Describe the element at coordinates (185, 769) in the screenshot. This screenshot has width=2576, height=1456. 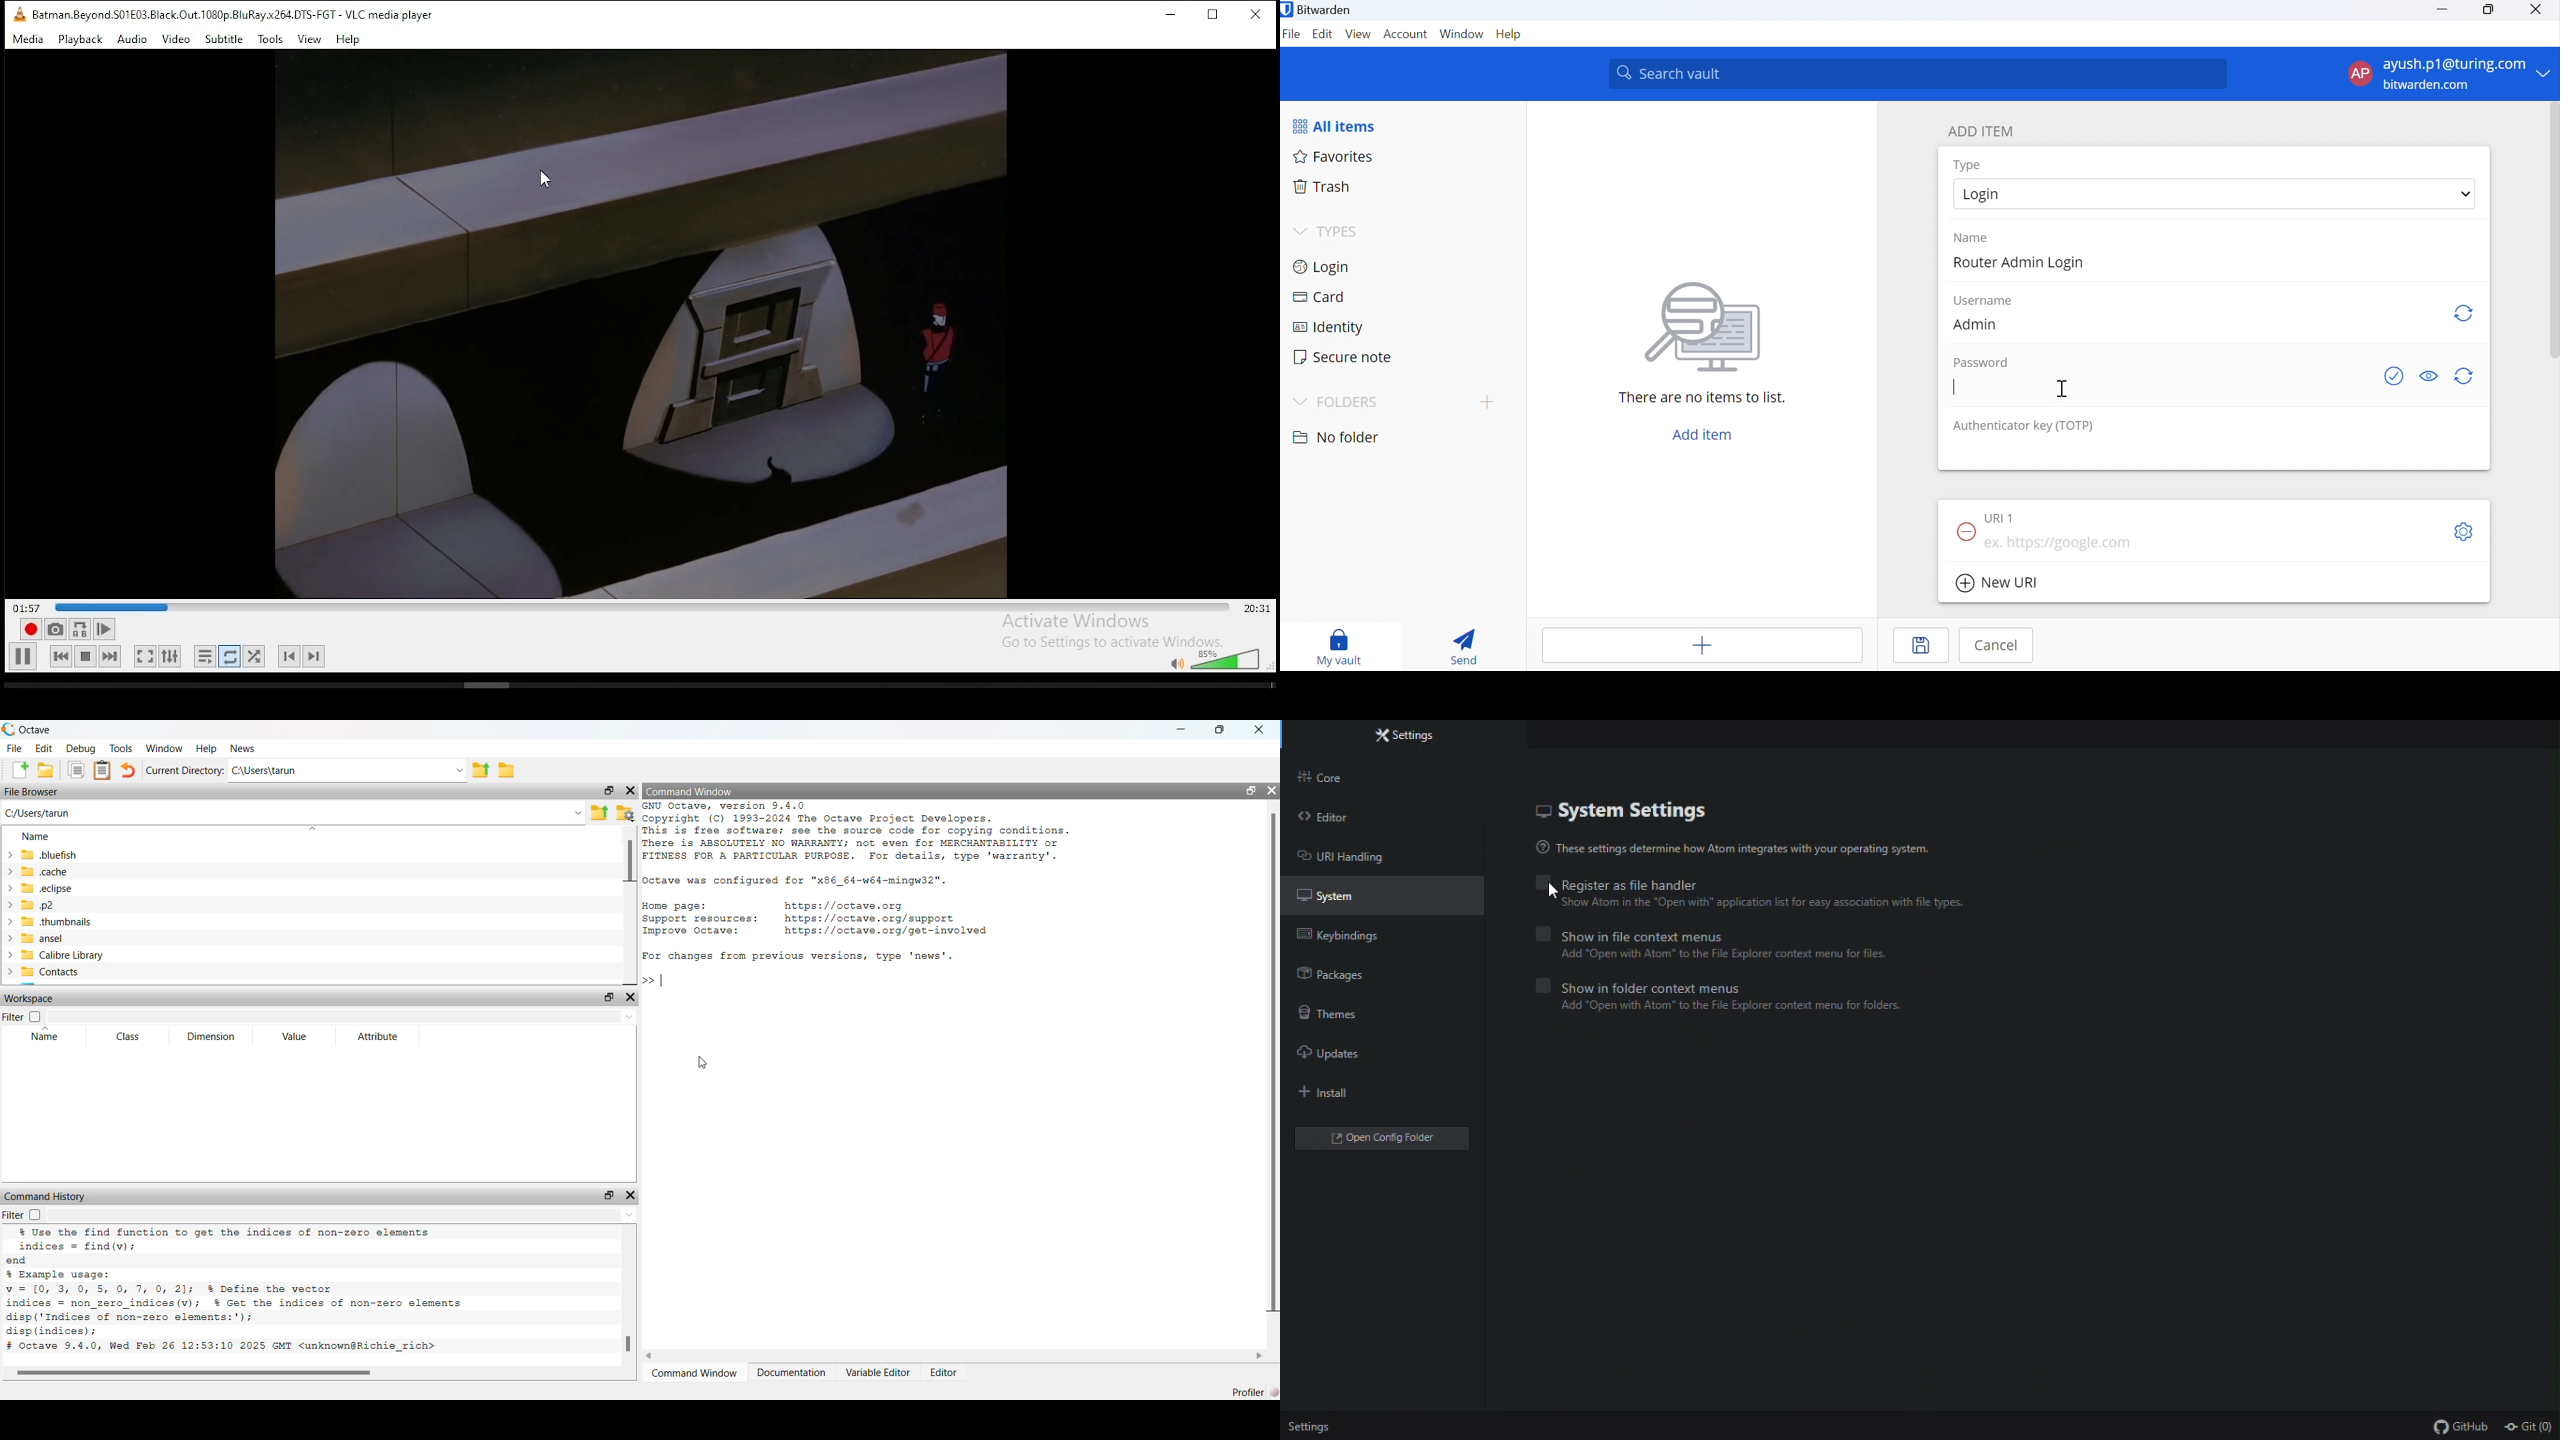
I see `Current Directory:` at that location.